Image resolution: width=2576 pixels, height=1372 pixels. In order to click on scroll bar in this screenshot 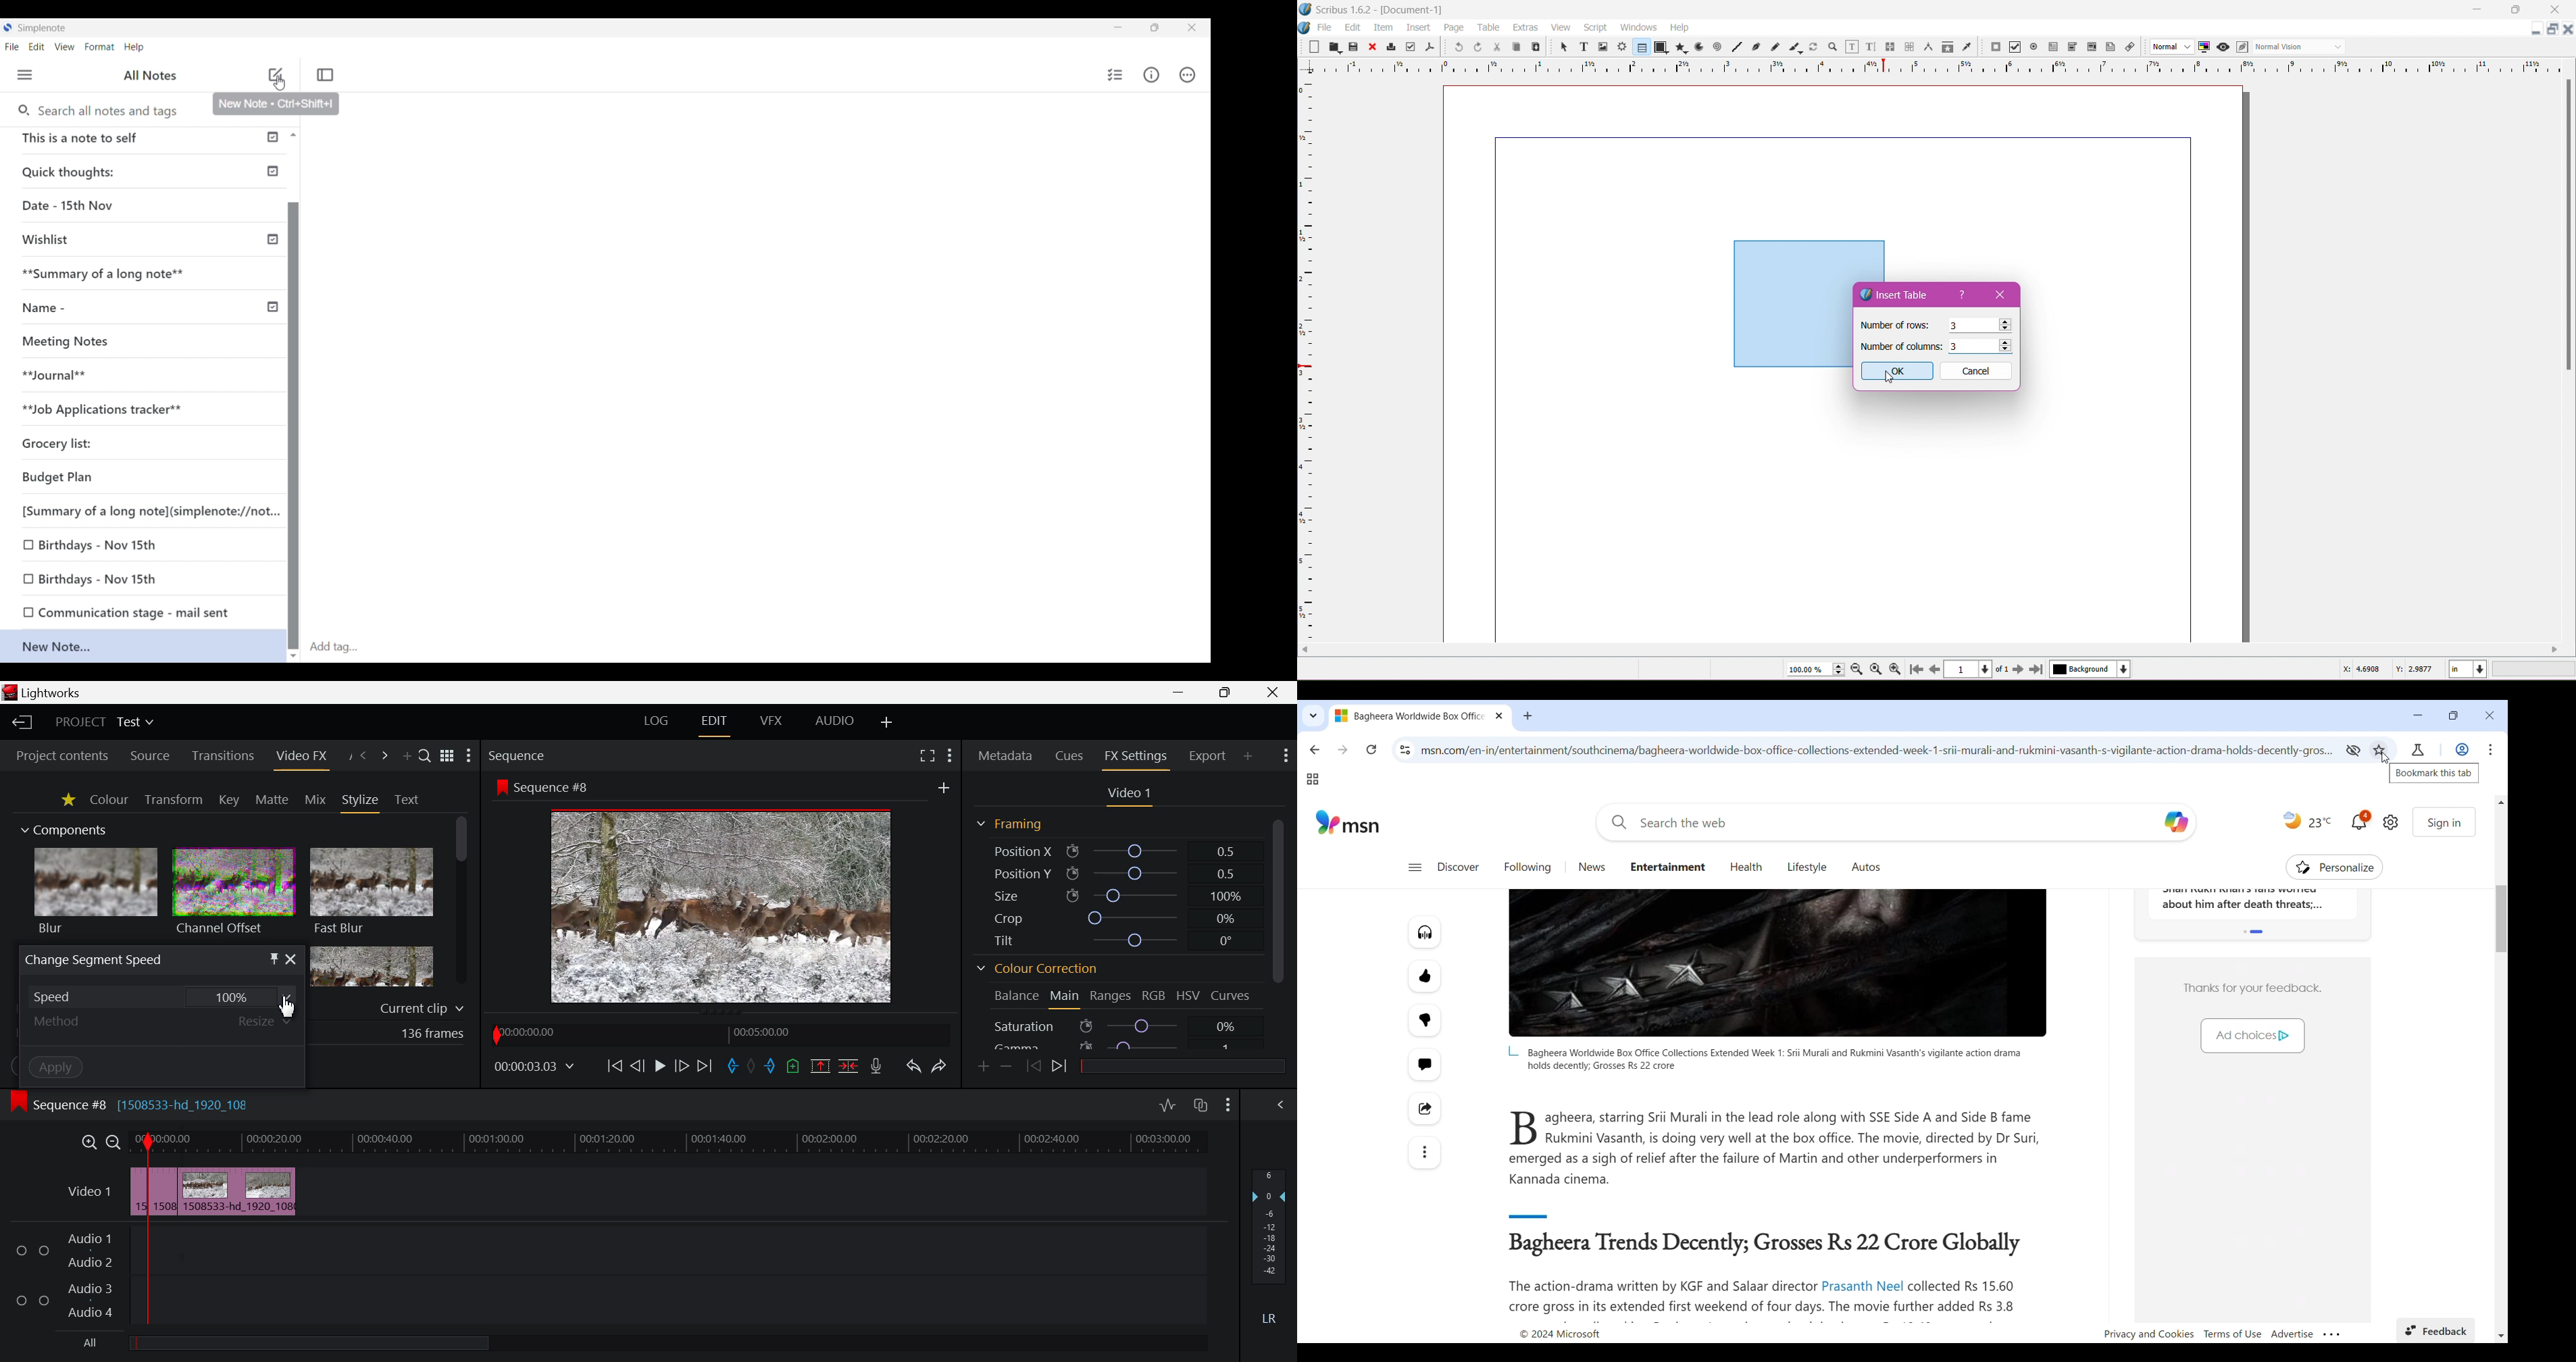, I will do `click(2568, 362)`.